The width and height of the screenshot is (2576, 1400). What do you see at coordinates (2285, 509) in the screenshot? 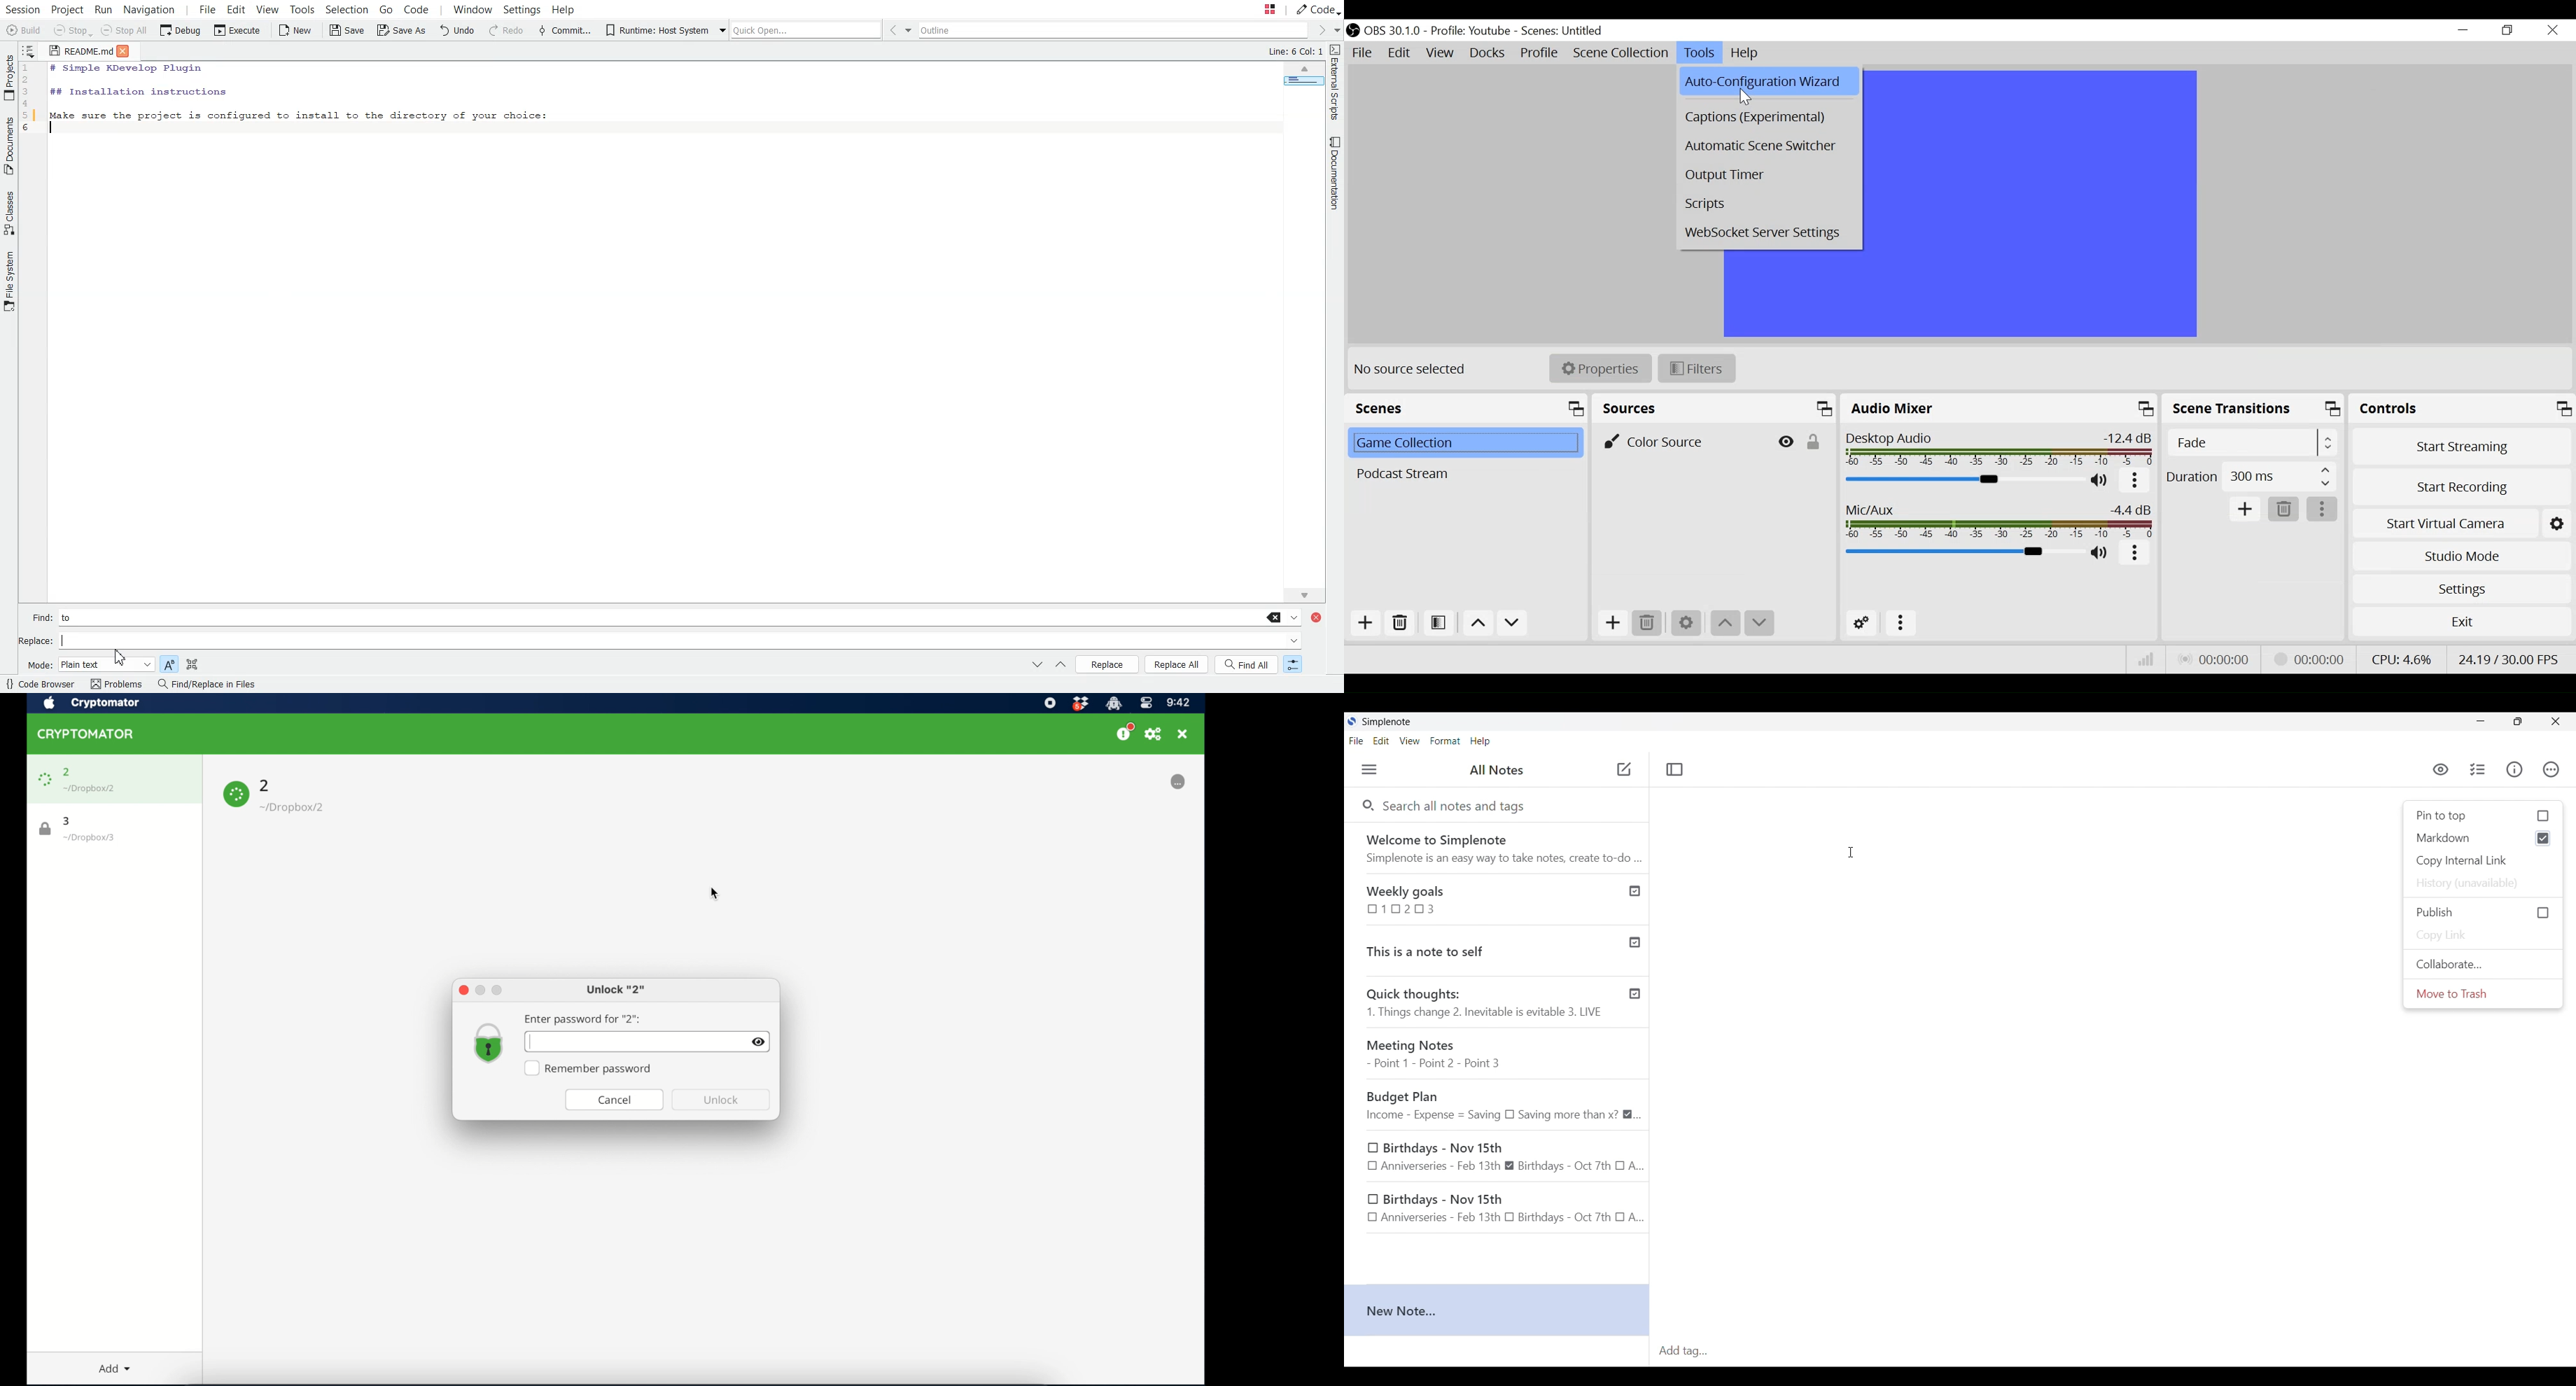
I see `Delete ` at bounding box center [2285, 509].